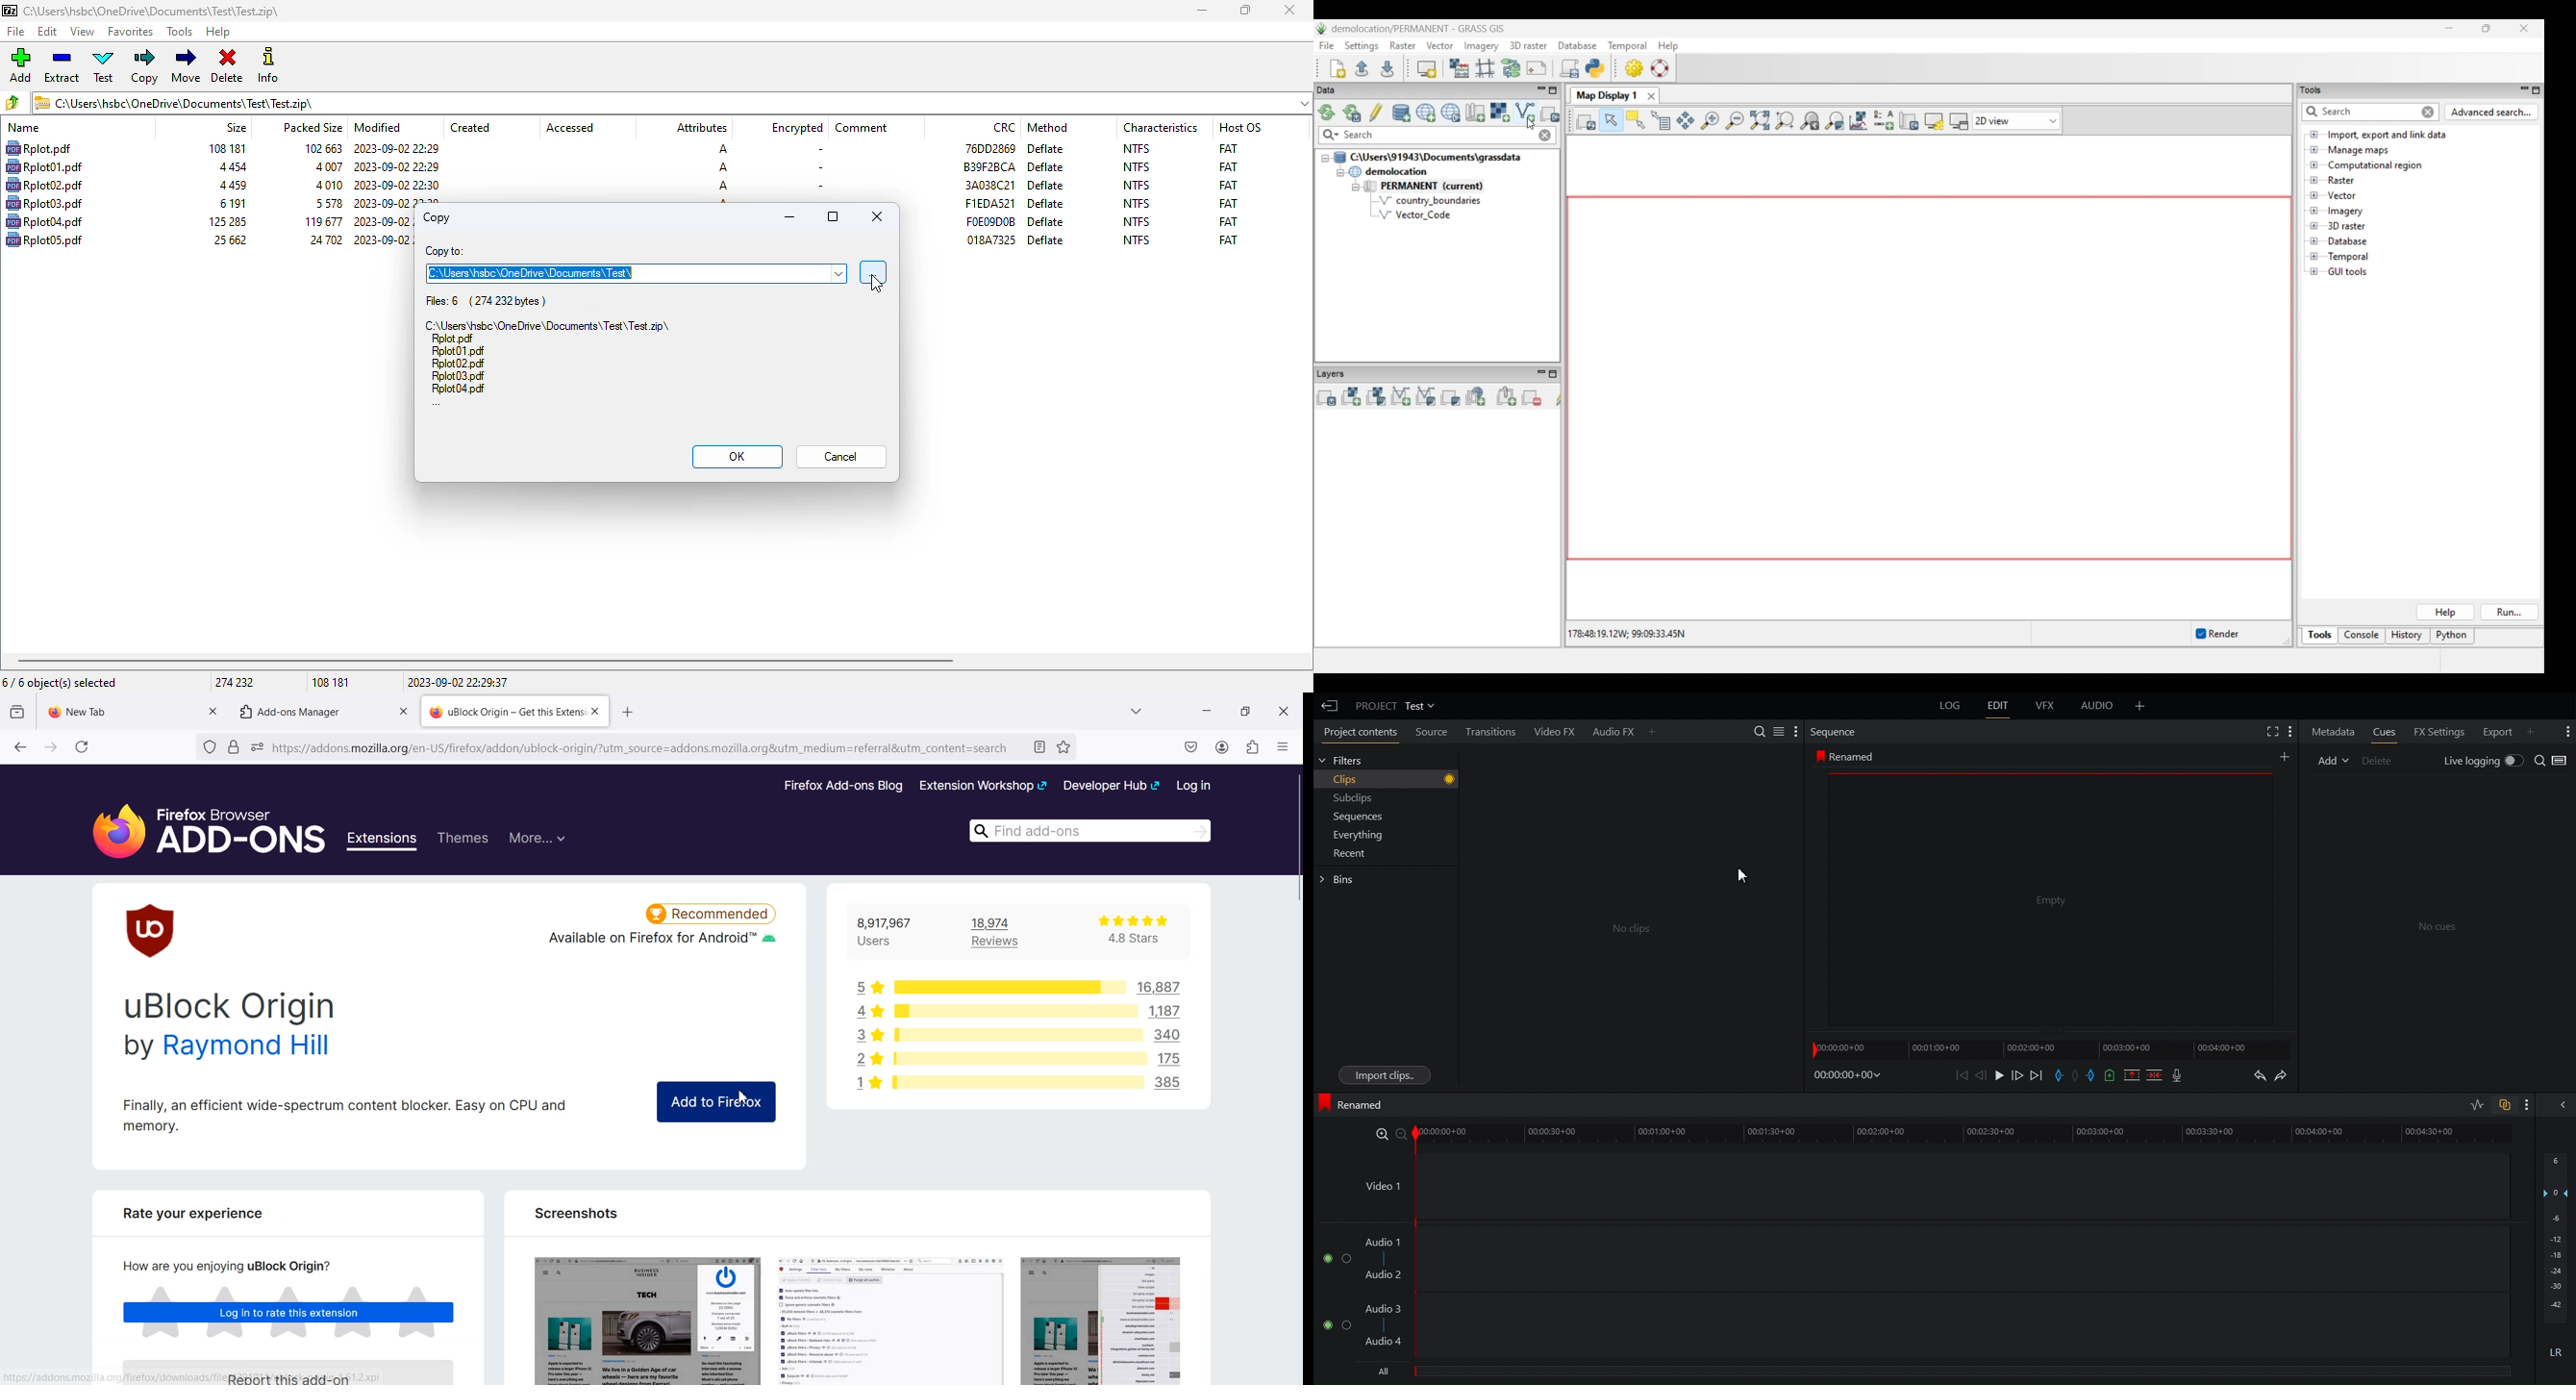 This screenshot has height=1400, width=2576. What do you see at coordinates (1112, 785) in the screenshot?
I see `Developer Hub` at bounding box center [1112, 785].